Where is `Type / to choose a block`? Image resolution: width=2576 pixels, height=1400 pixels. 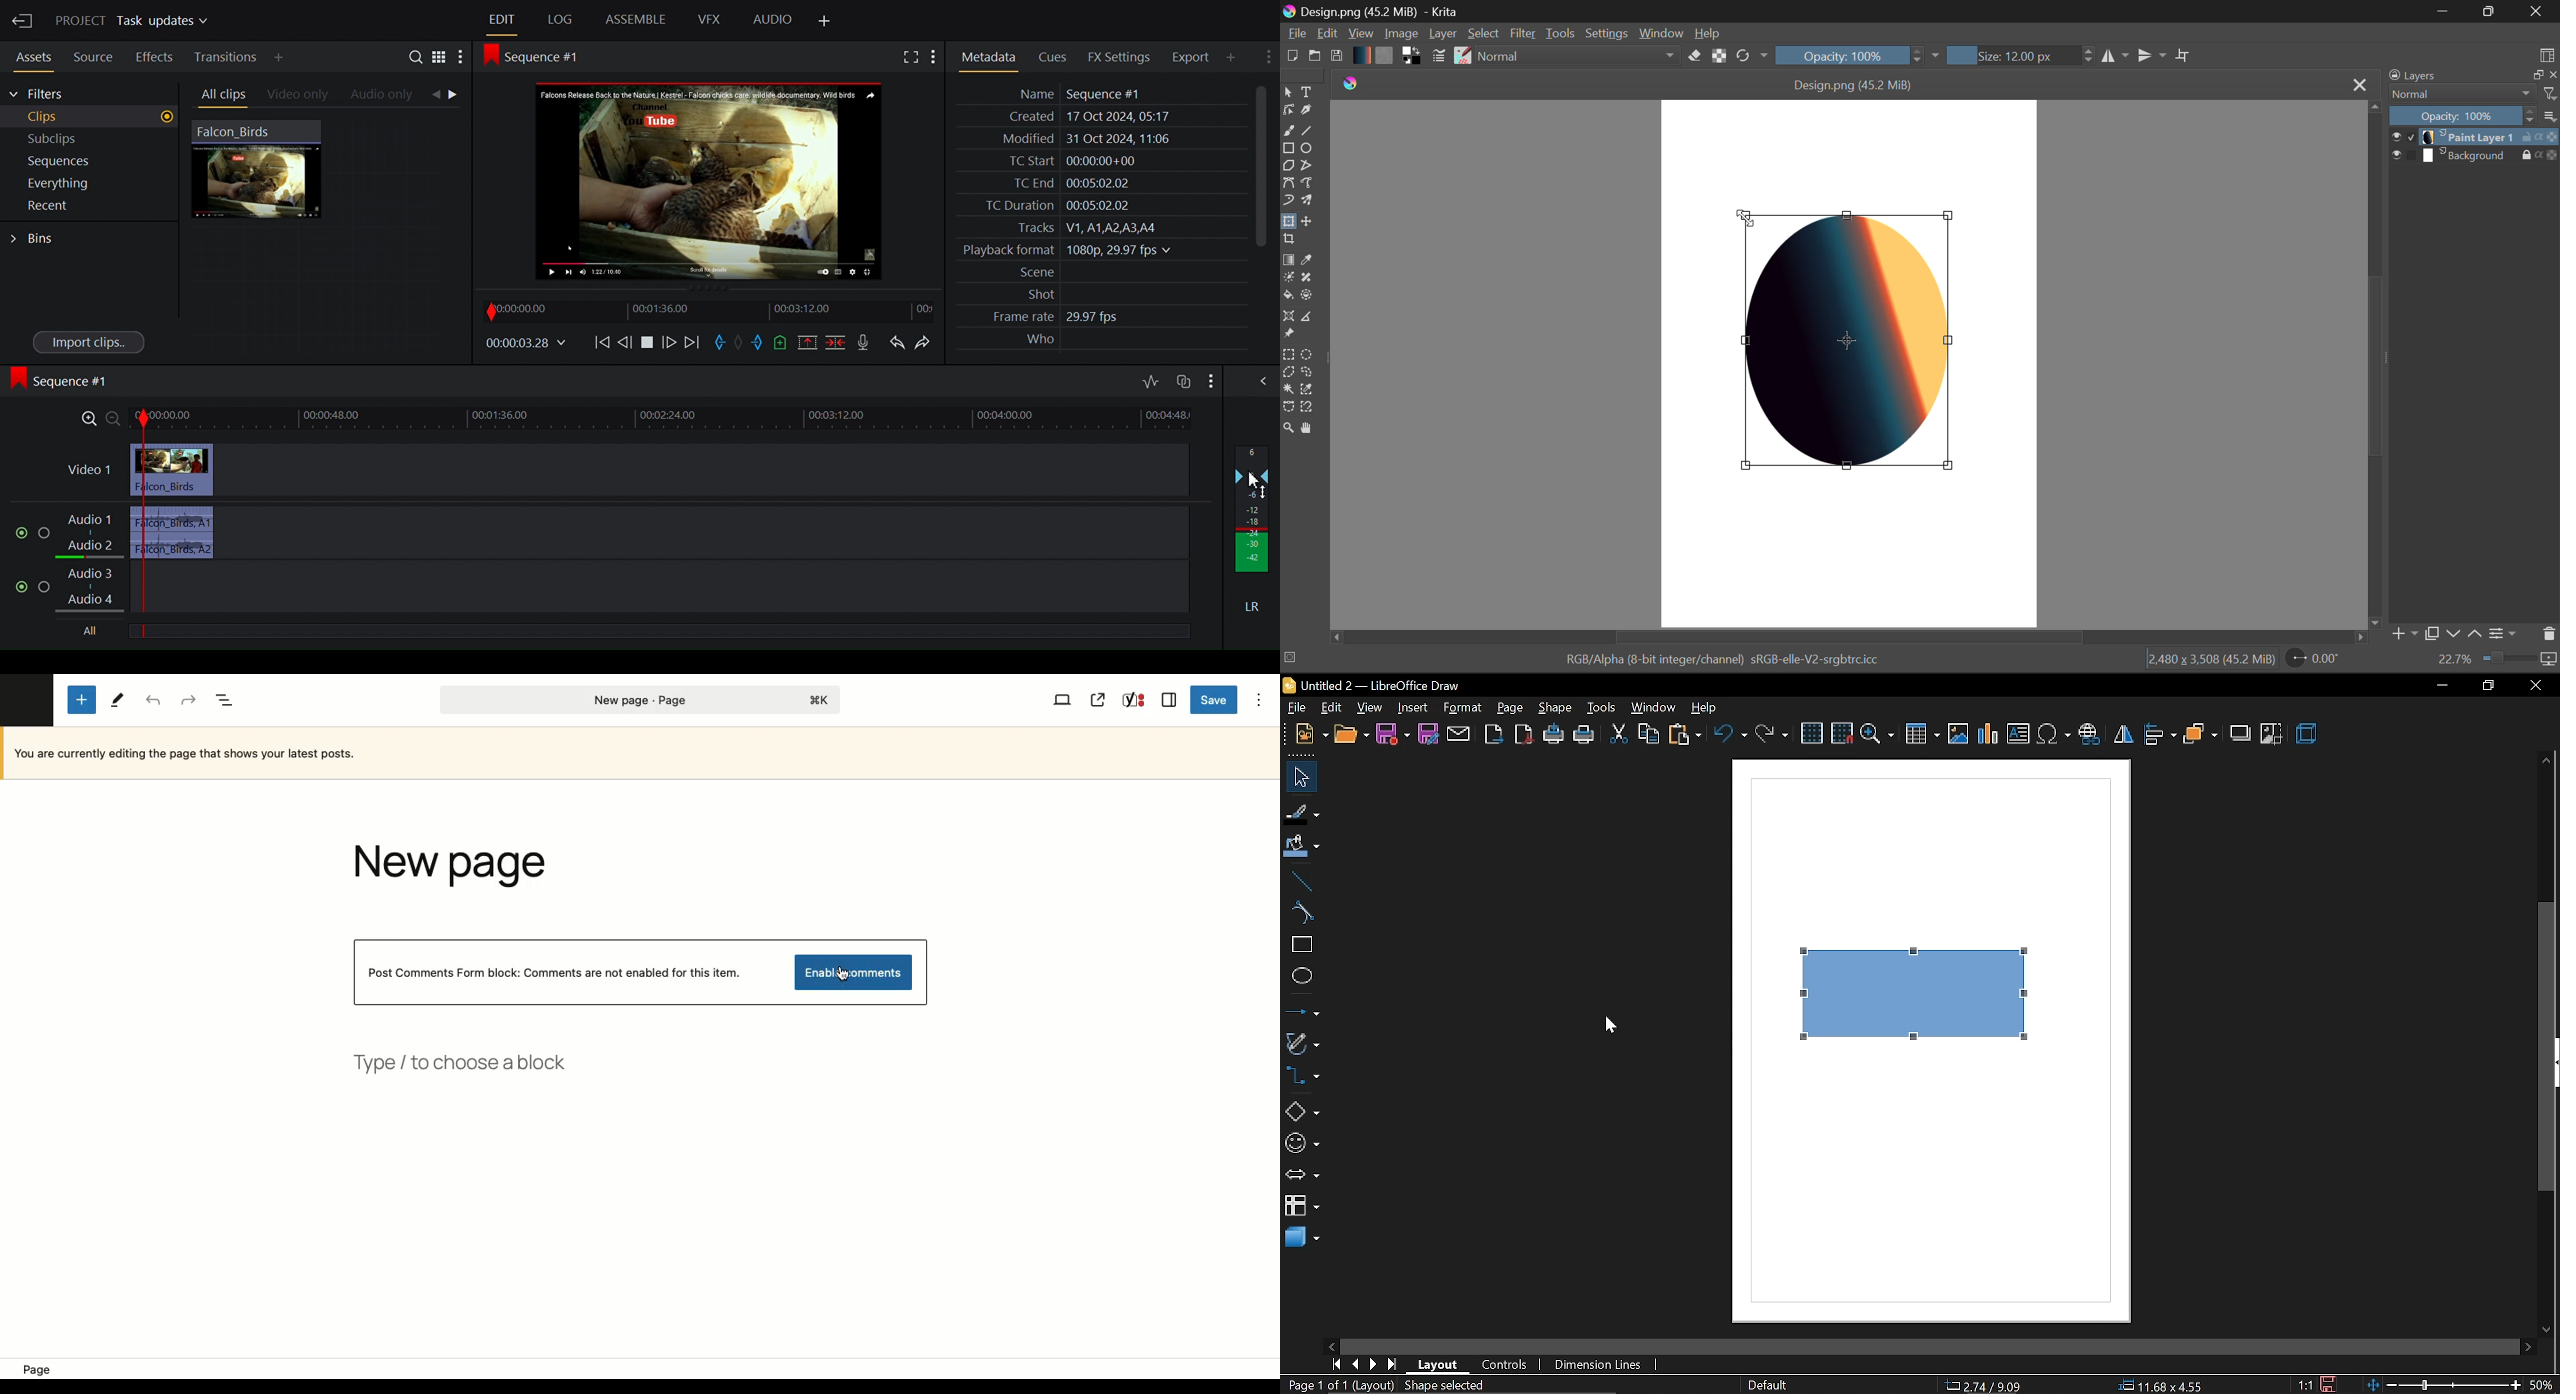 Type / to choose a block is located at coordinates (463, 1066).